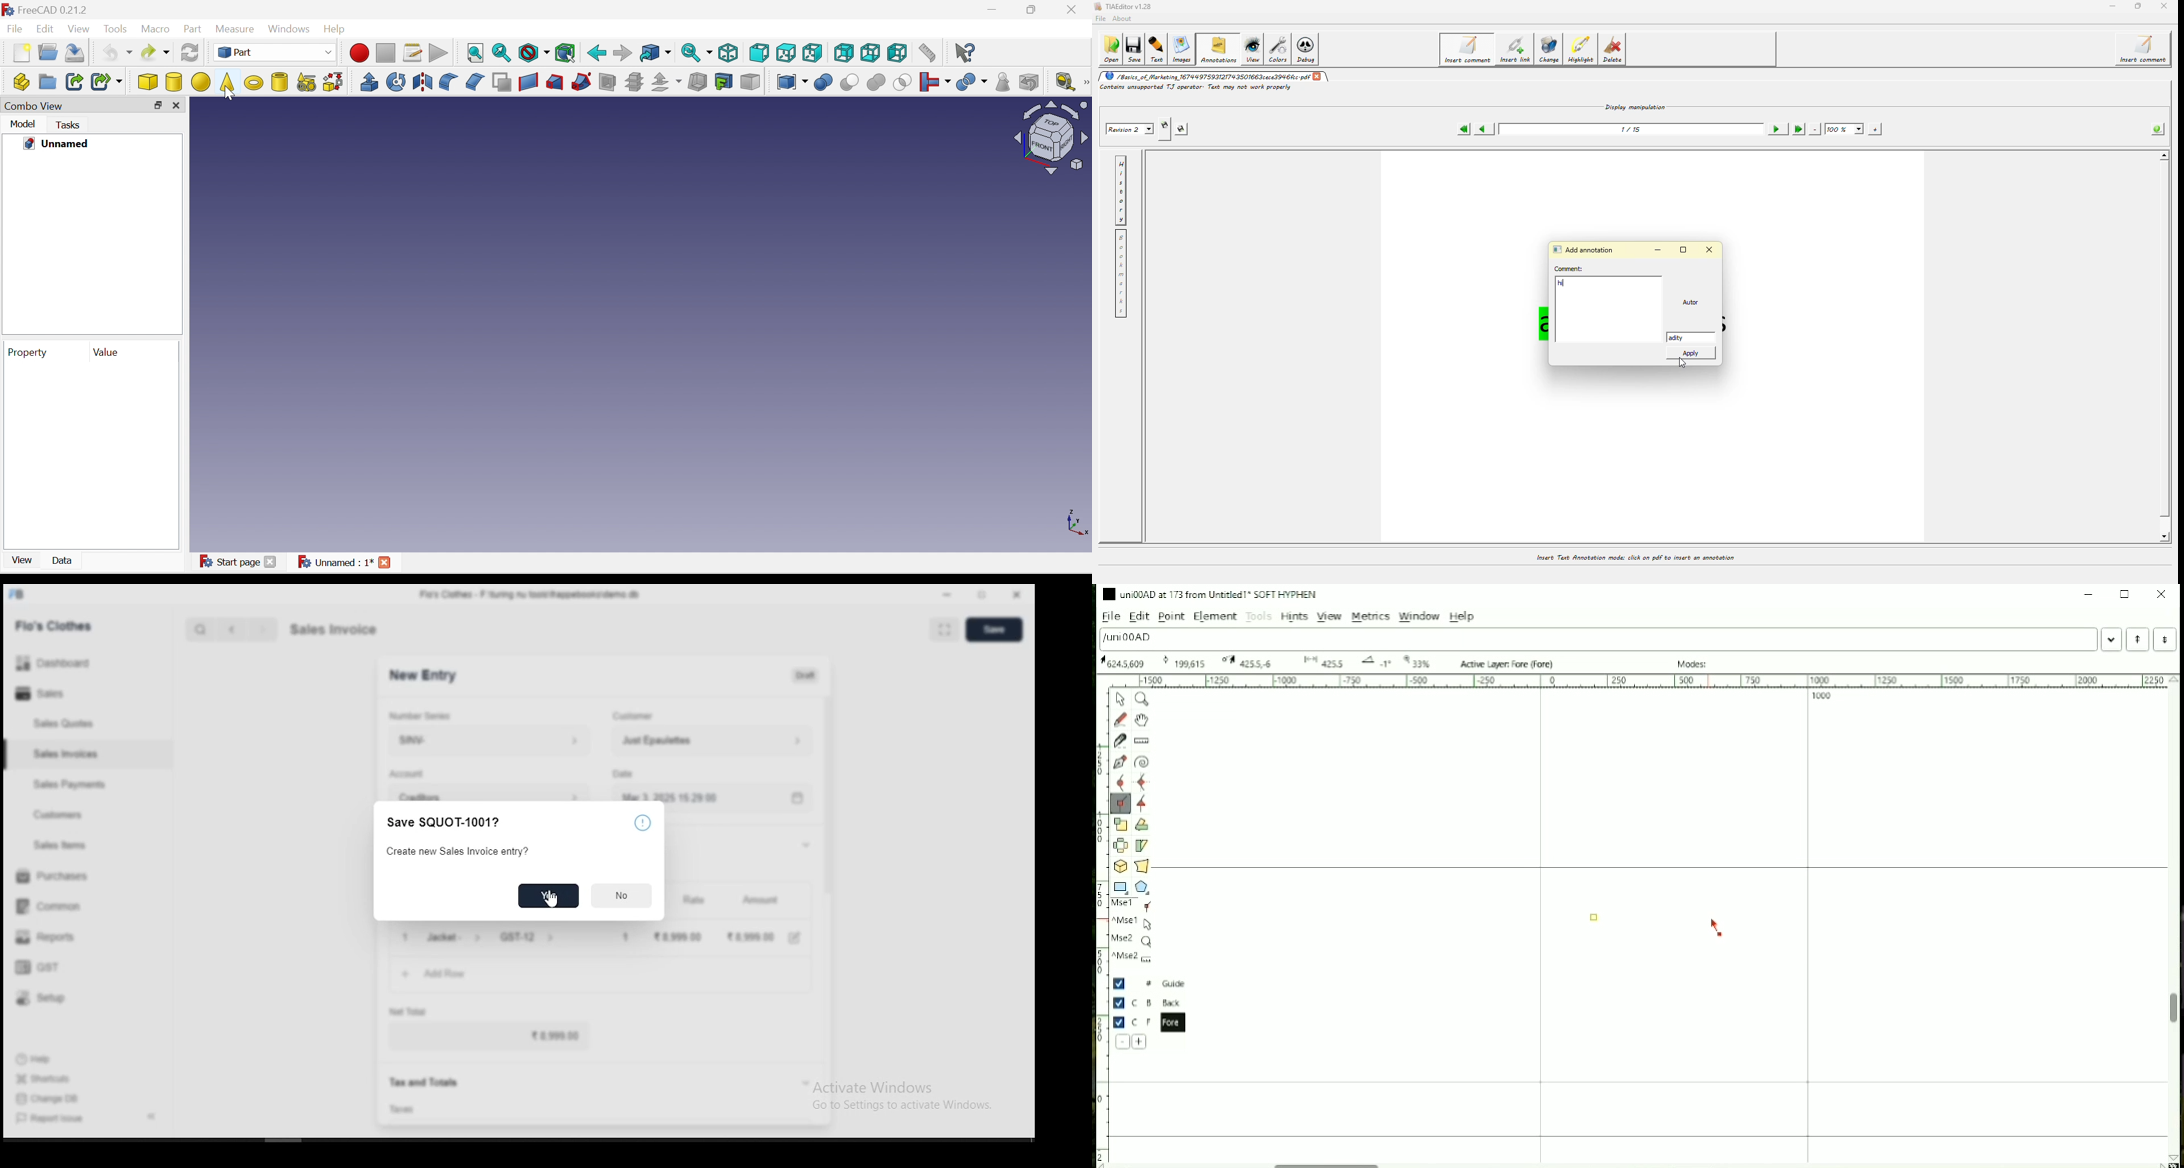 The width and height of the screenshot is (2184, 1176). Describe the element at coordinates (1371, 617) in the screenshot. I see `Metrics` at that location.